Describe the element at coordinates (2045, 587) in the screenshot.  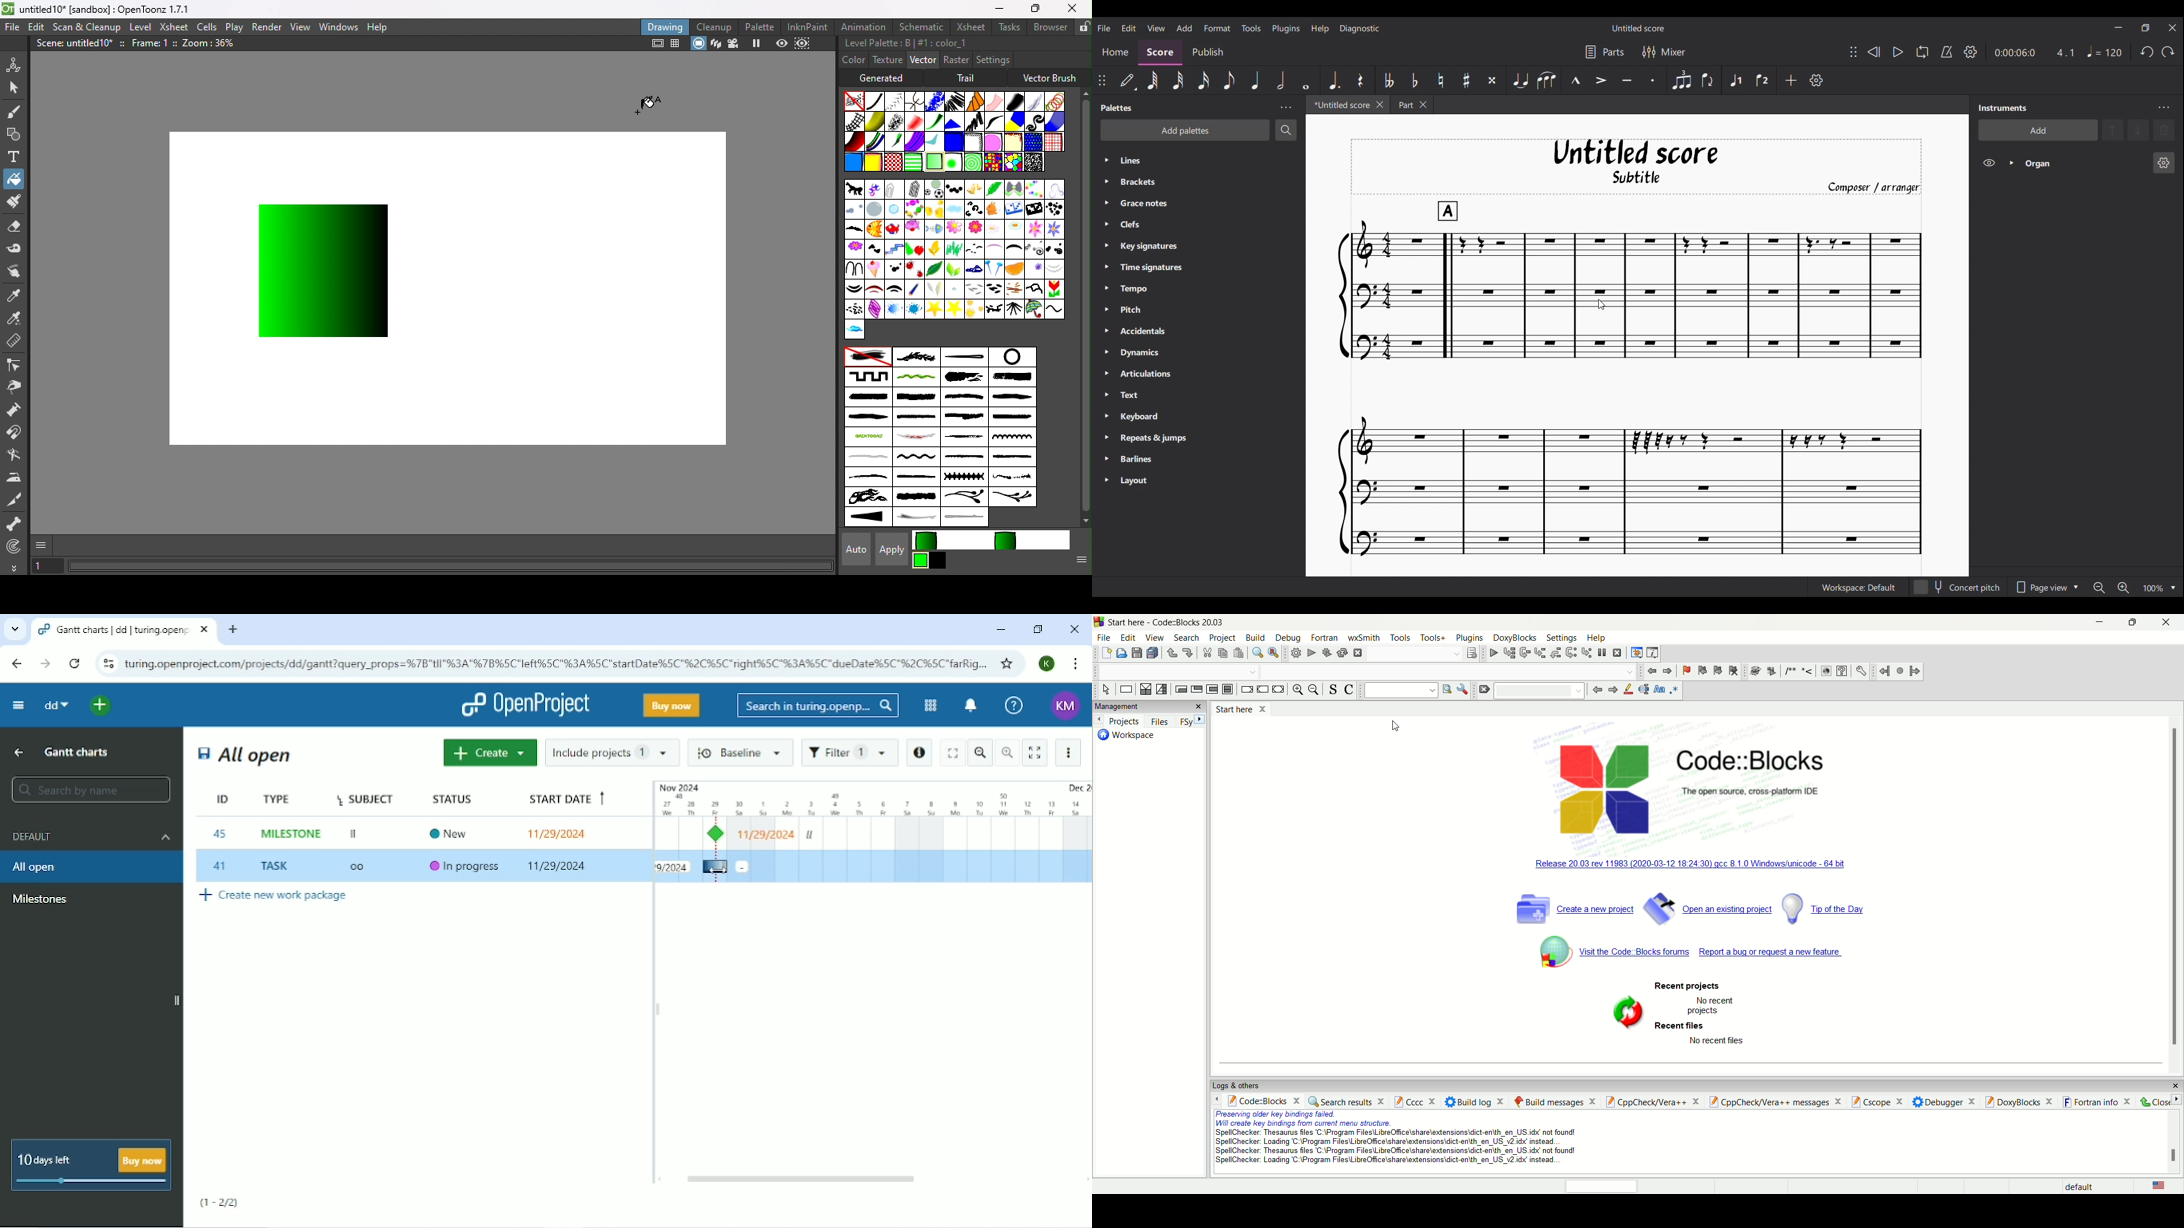
I see `Page view options` at that location.